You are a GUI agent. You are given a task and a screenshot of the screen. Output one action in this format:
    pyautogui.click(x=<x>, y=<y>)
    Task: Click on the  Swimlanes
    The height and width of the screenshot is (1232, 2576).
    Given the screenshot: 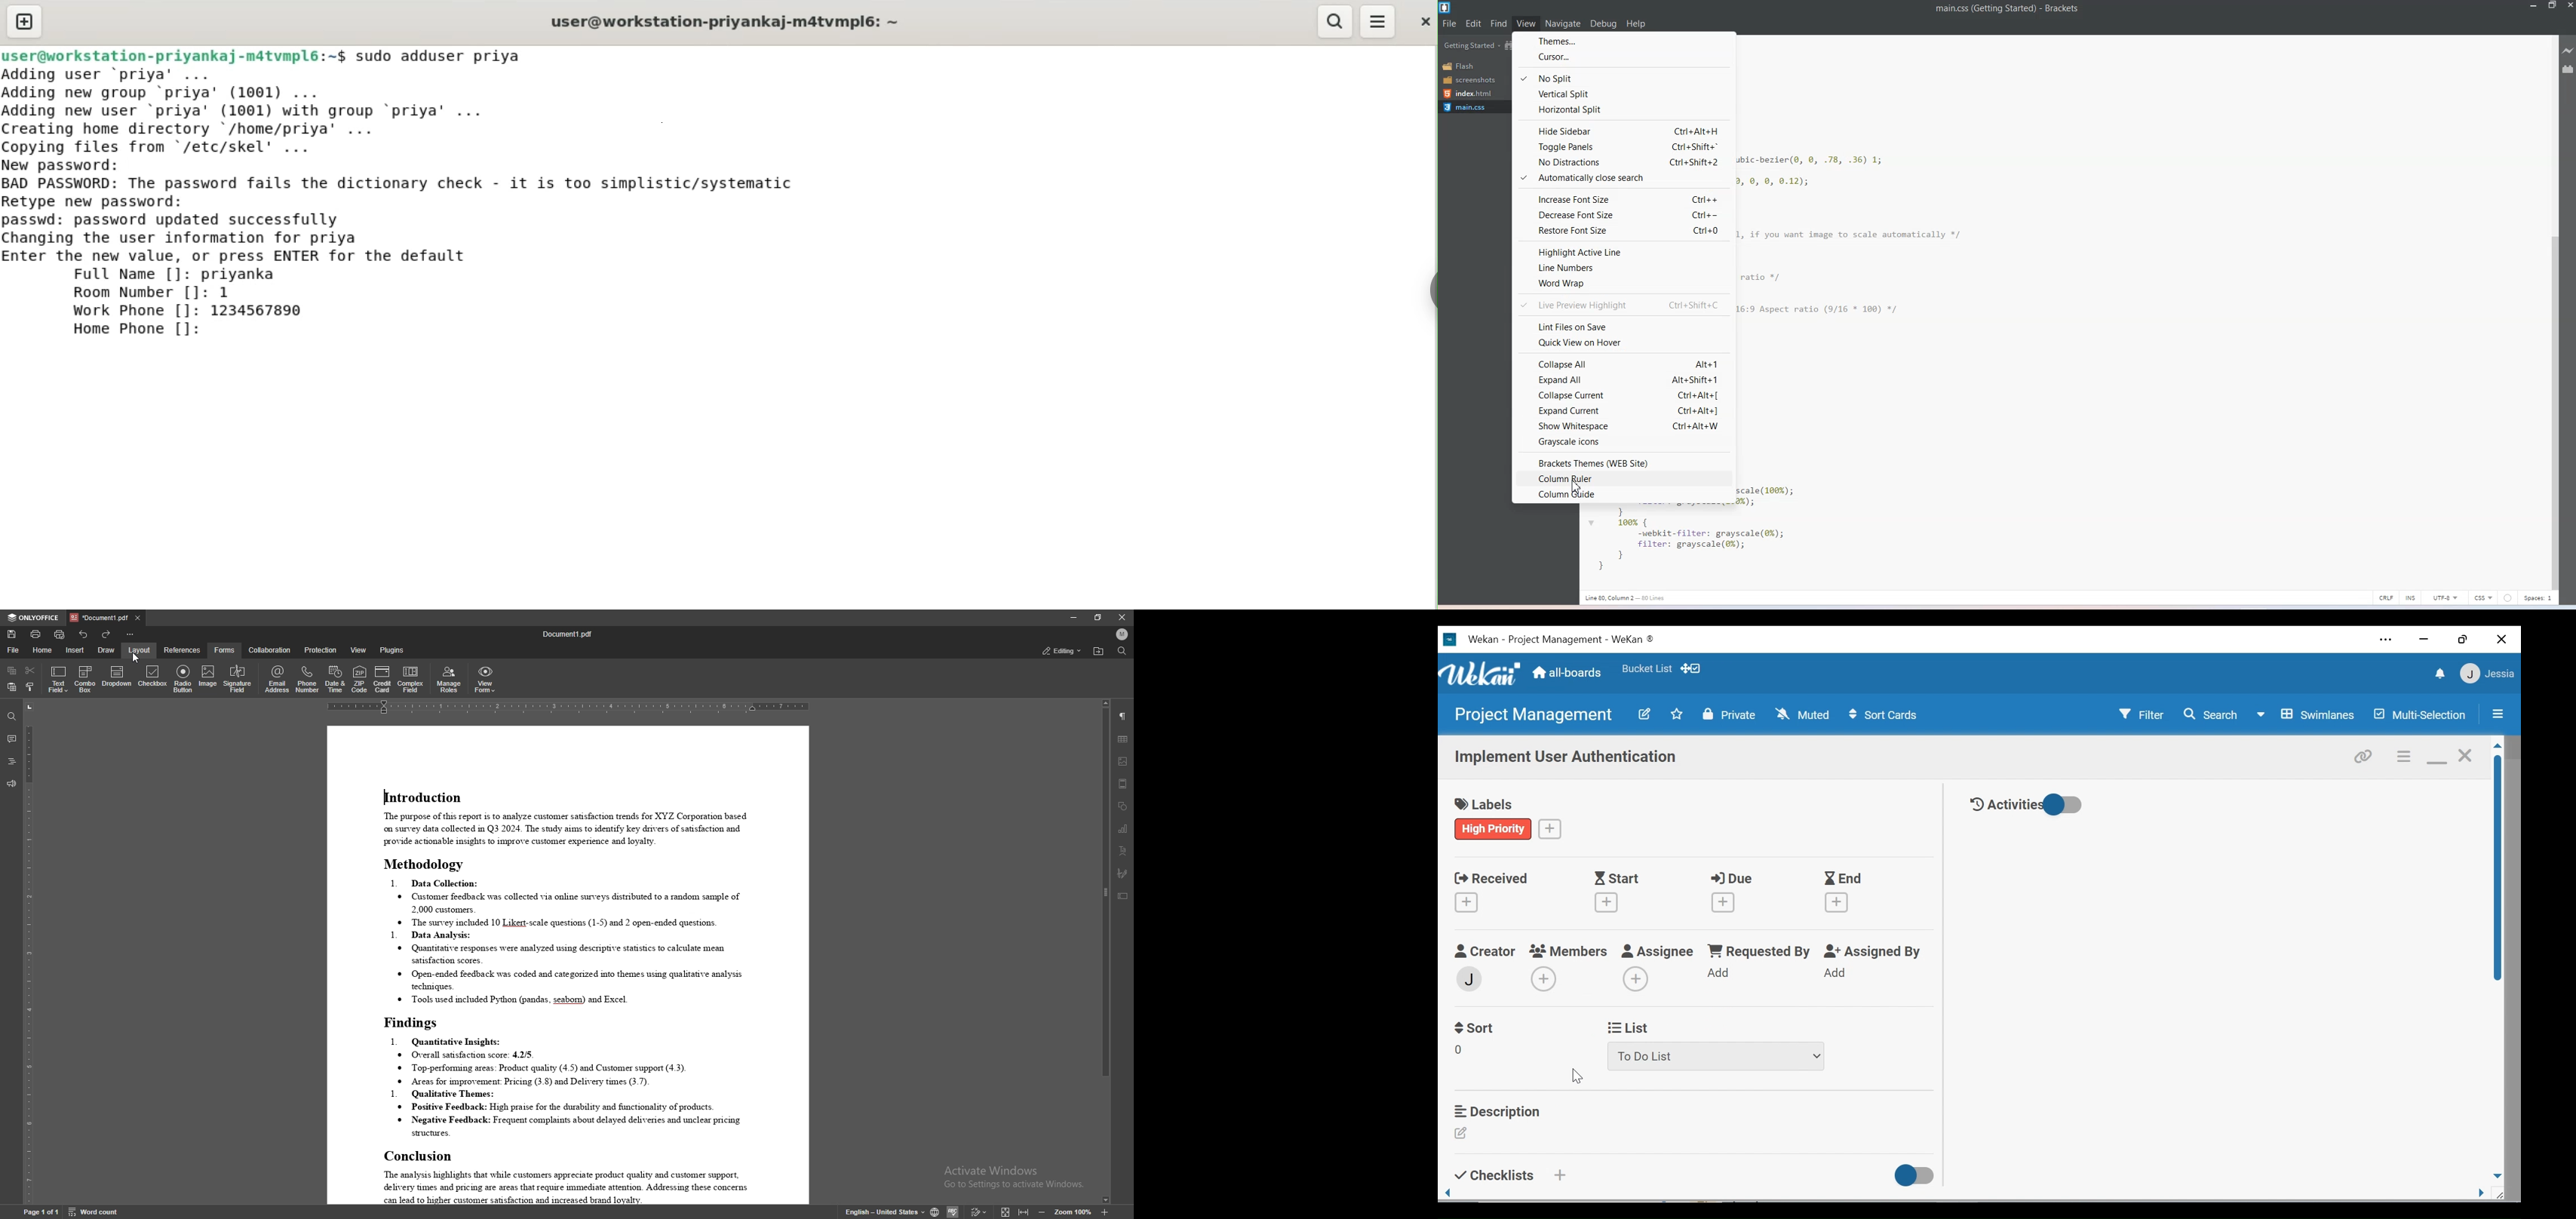 What is the action you would take?
    pyautogui.click(x=2309, y=716)
    